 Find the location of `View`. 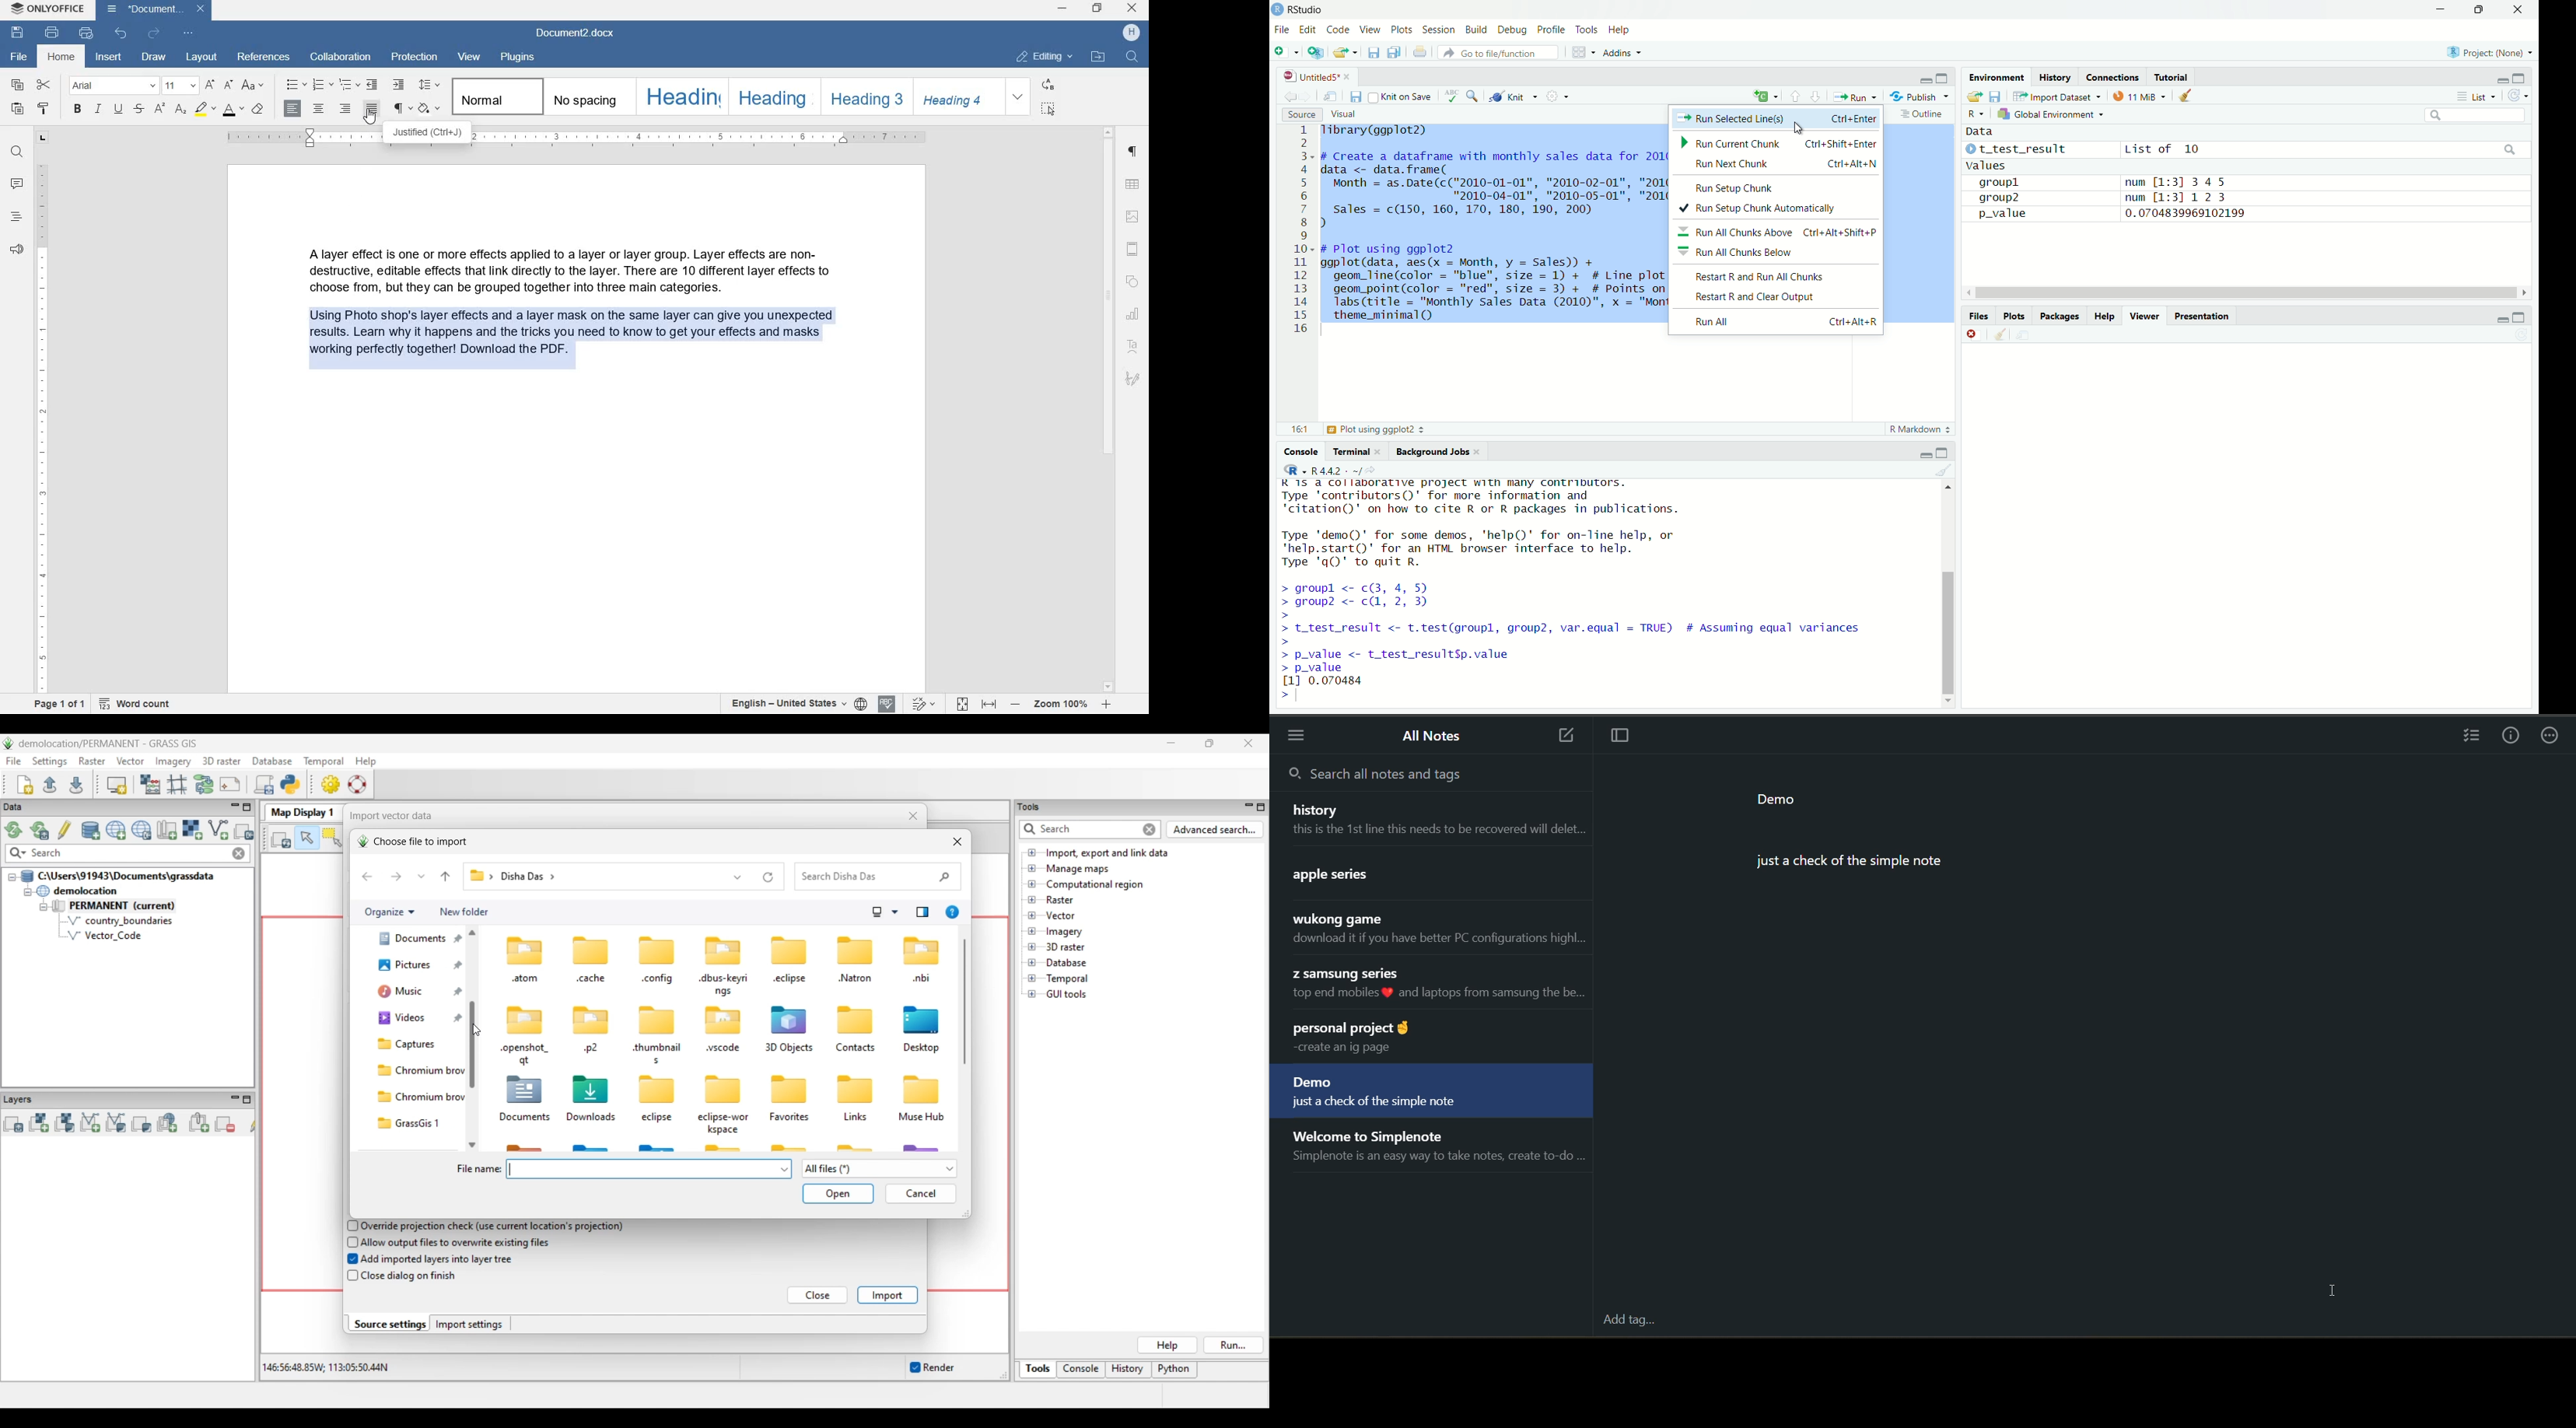

View is located at coordinates (1370, 28).